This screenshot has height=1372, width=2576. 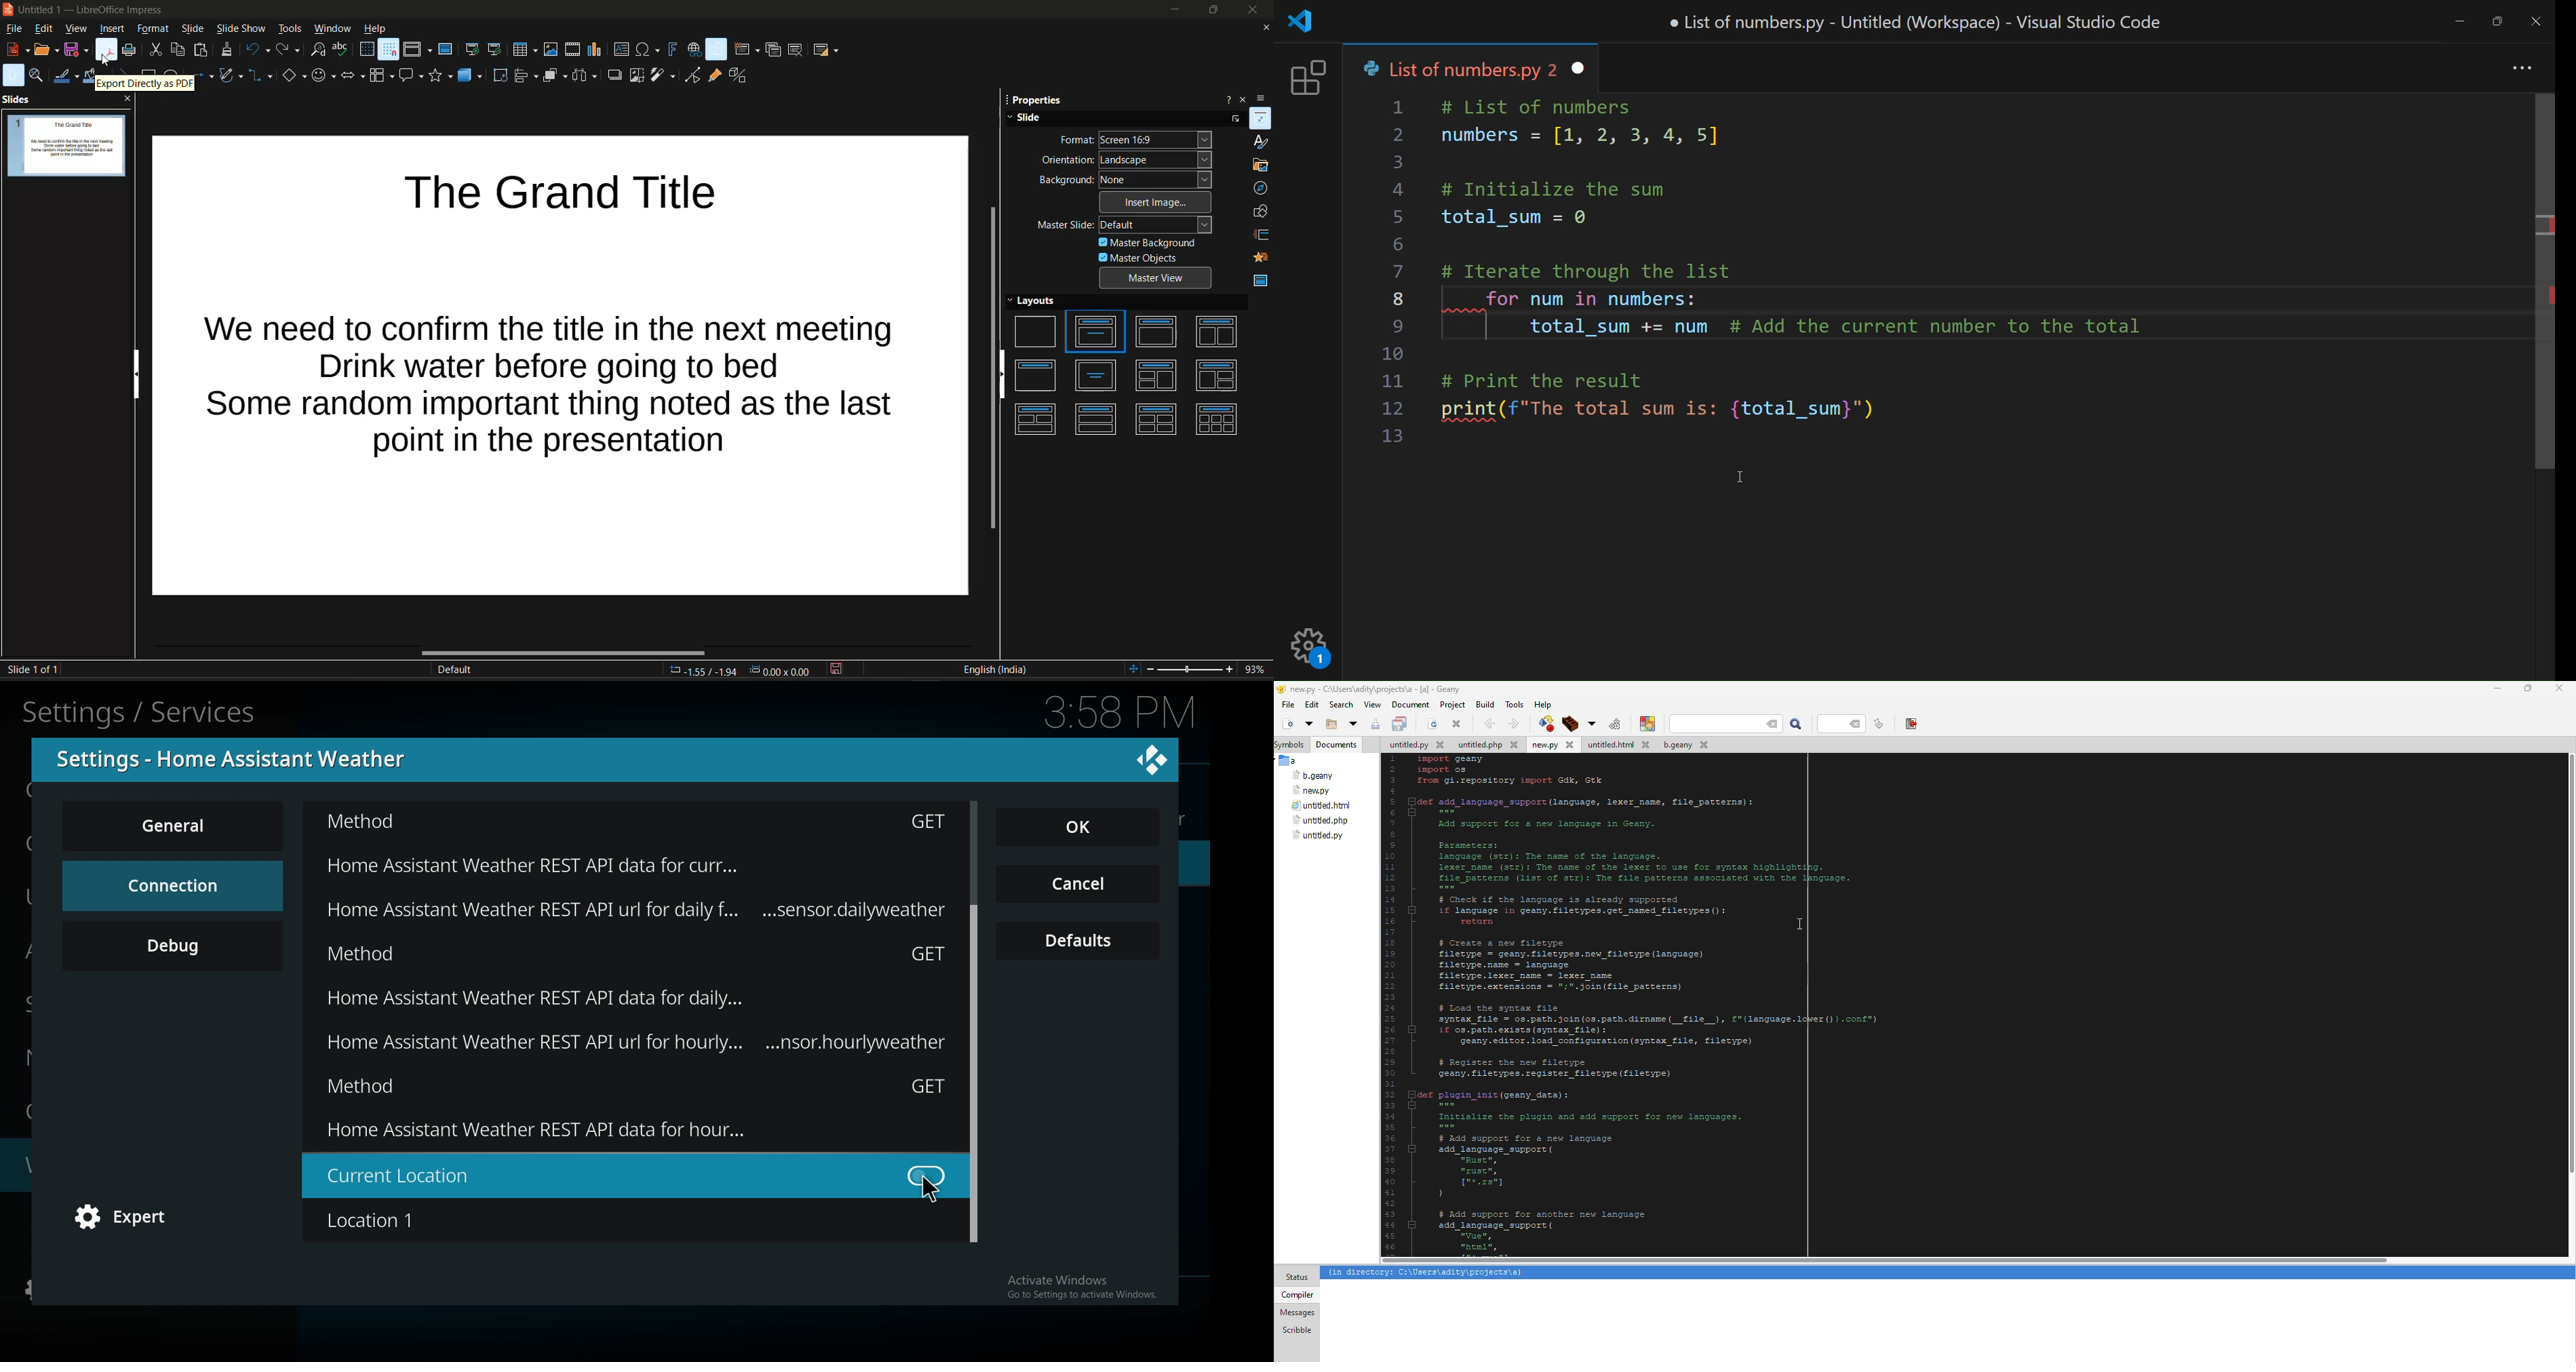 What do you see at coordinates (175, 49) in the screenshot?
I see `copy` at bounding box center [175, 49].